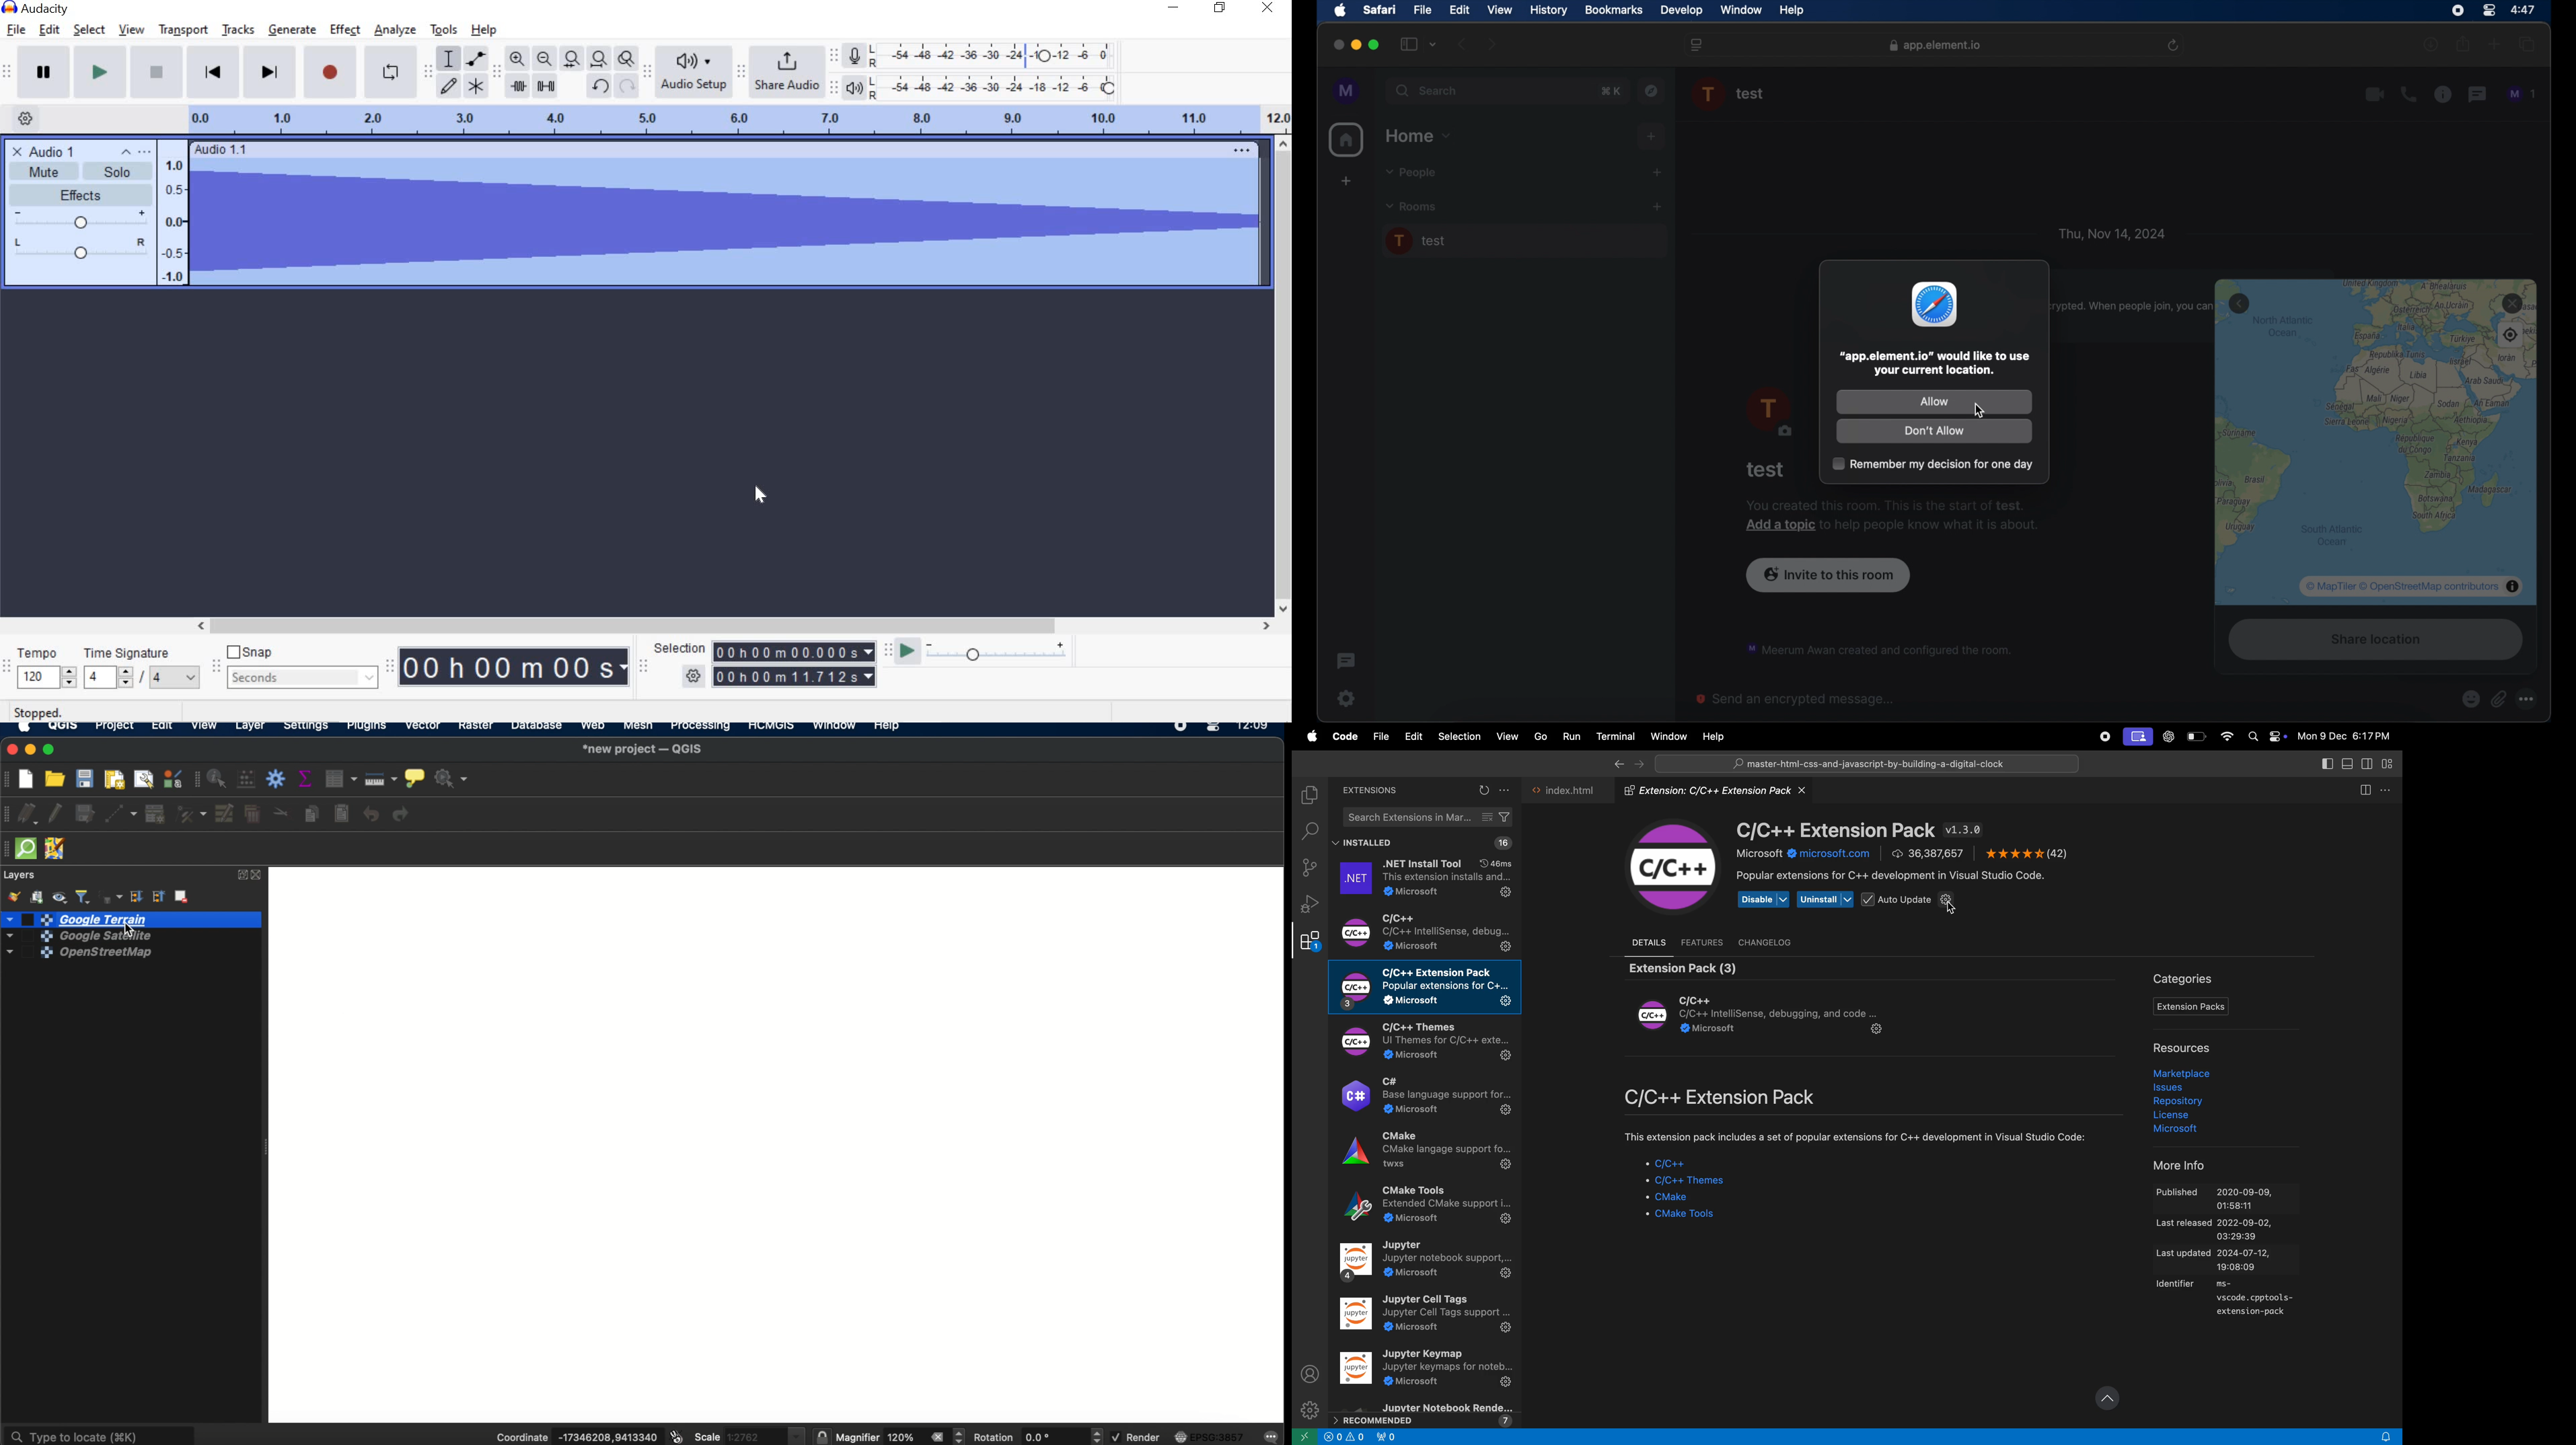  What do you see at coordinates (1425, 1156) in the screenshot?
I see `C make extensions` at bounding box center [1425, 1156].